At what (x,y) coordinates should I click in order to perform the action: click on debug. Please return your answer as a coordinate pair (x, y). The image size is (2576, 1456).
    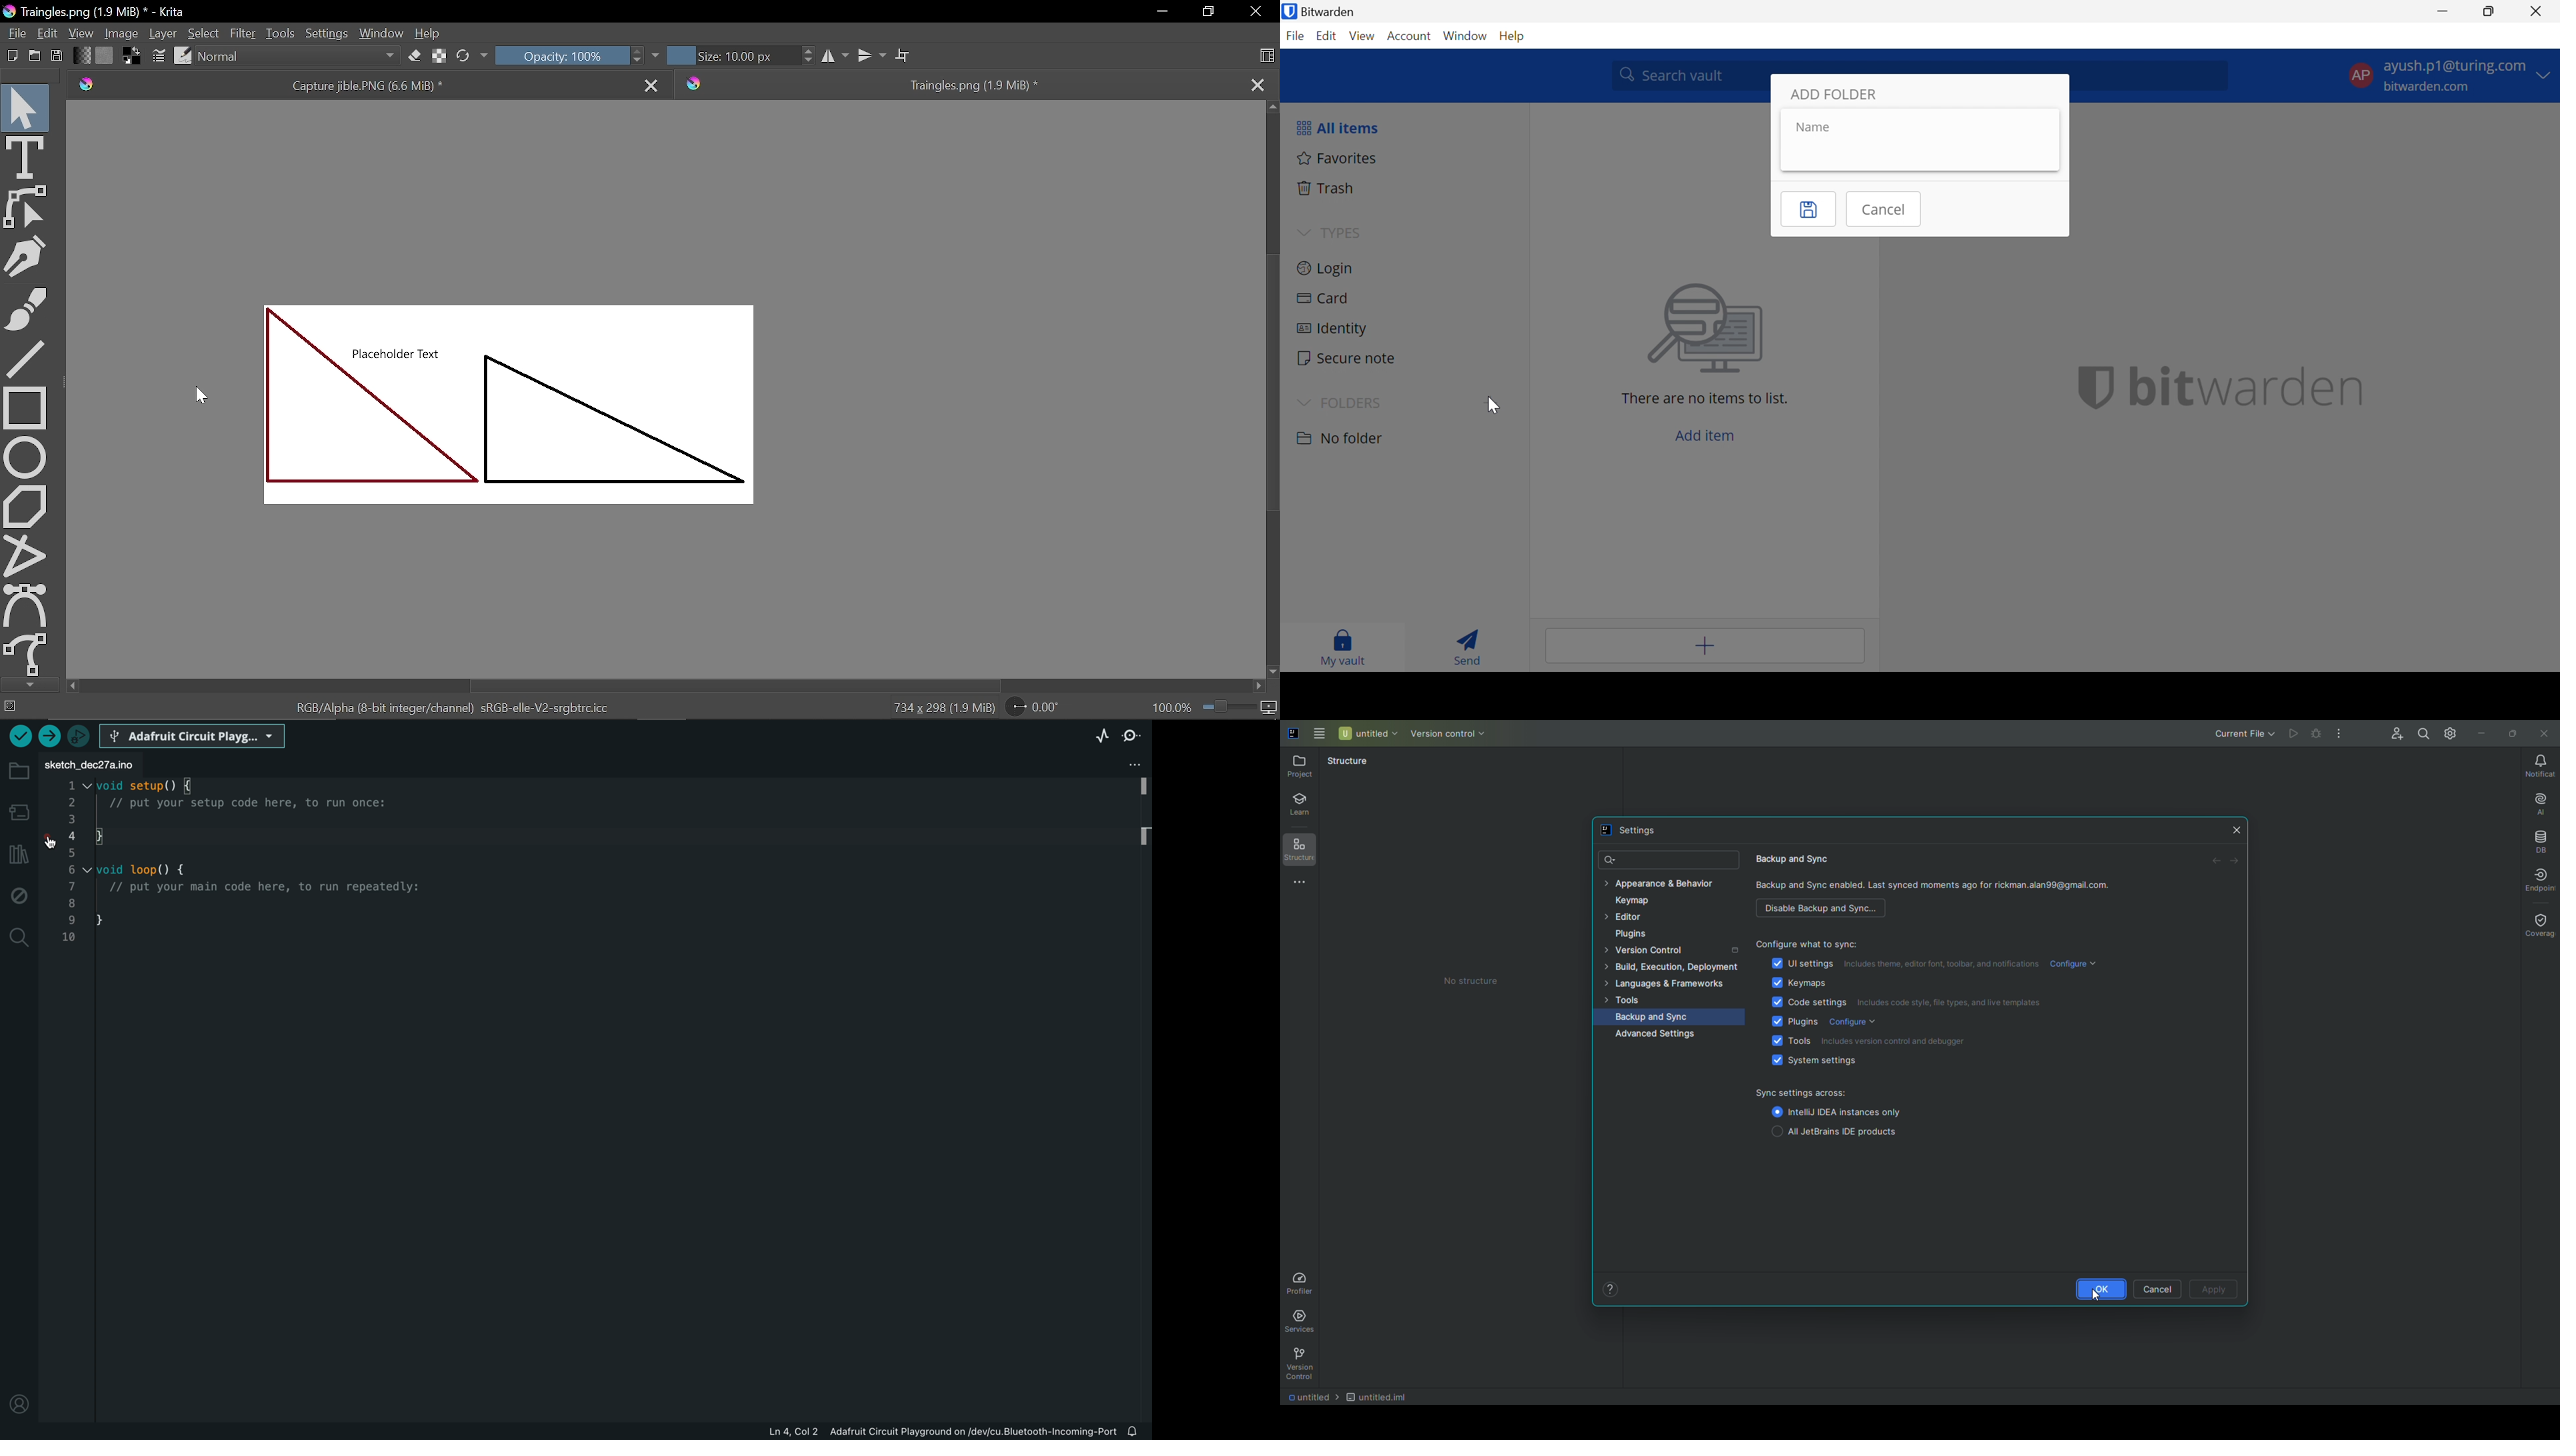
    Looking at the image, I should click on (18, 895).